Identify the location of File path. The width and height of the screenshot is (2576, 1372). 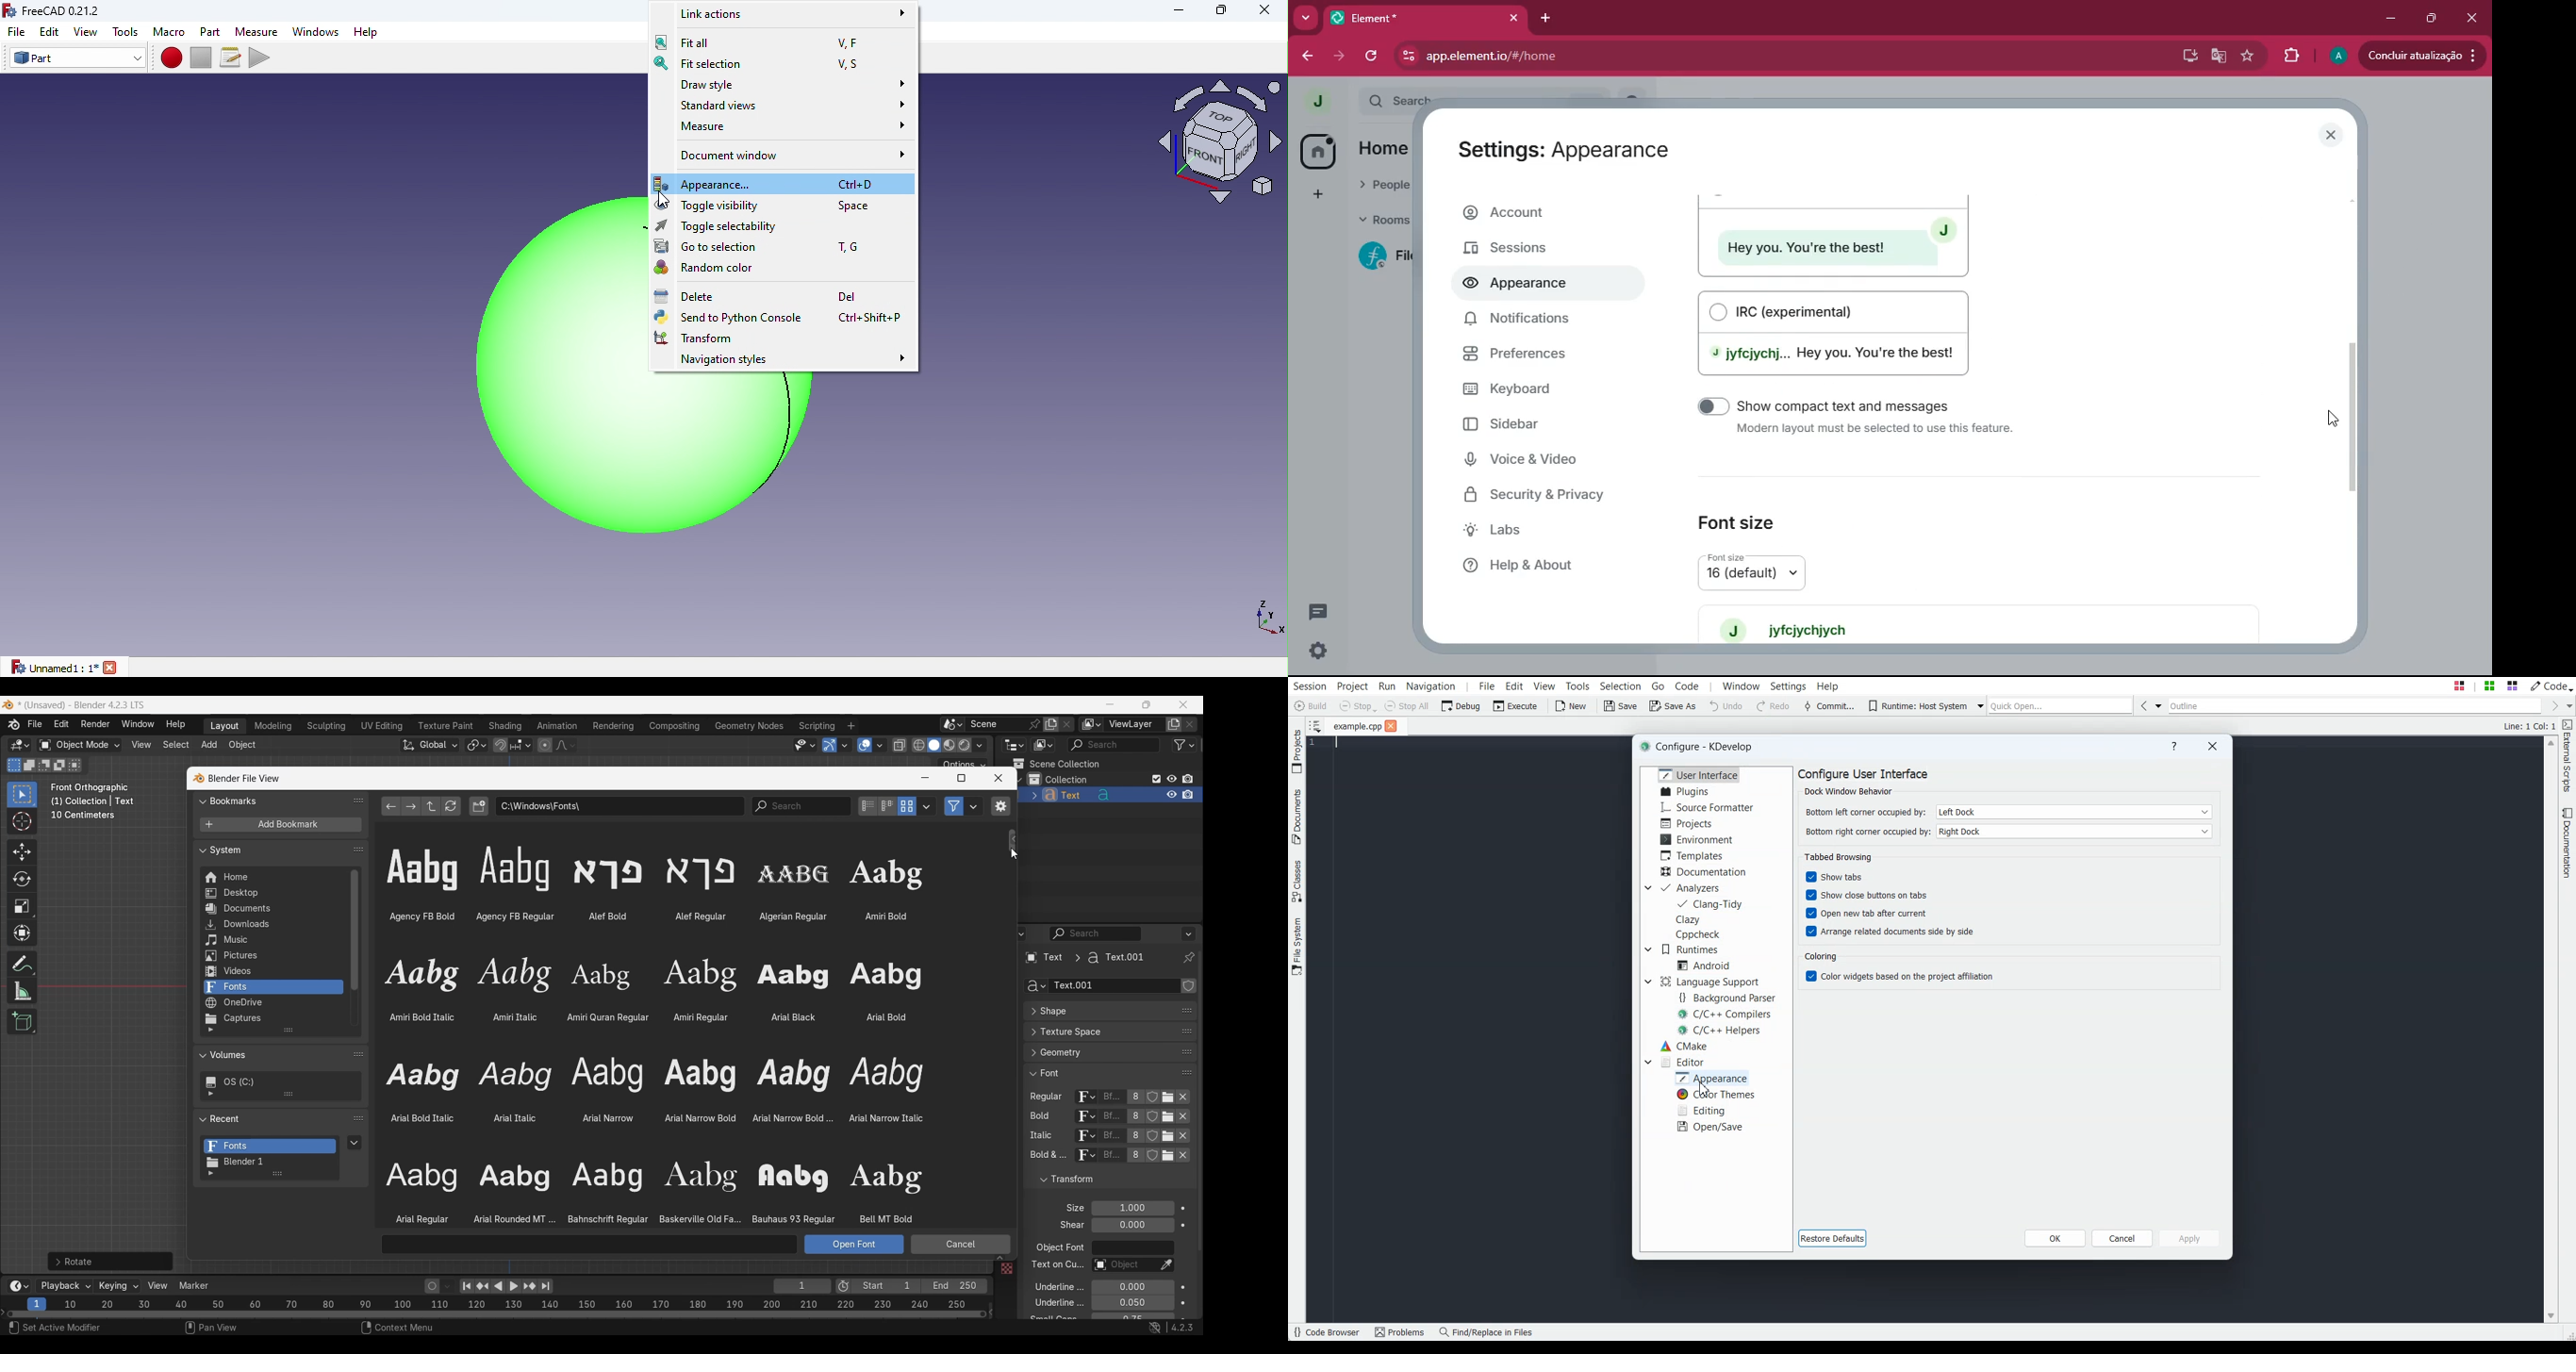
(620, 806).